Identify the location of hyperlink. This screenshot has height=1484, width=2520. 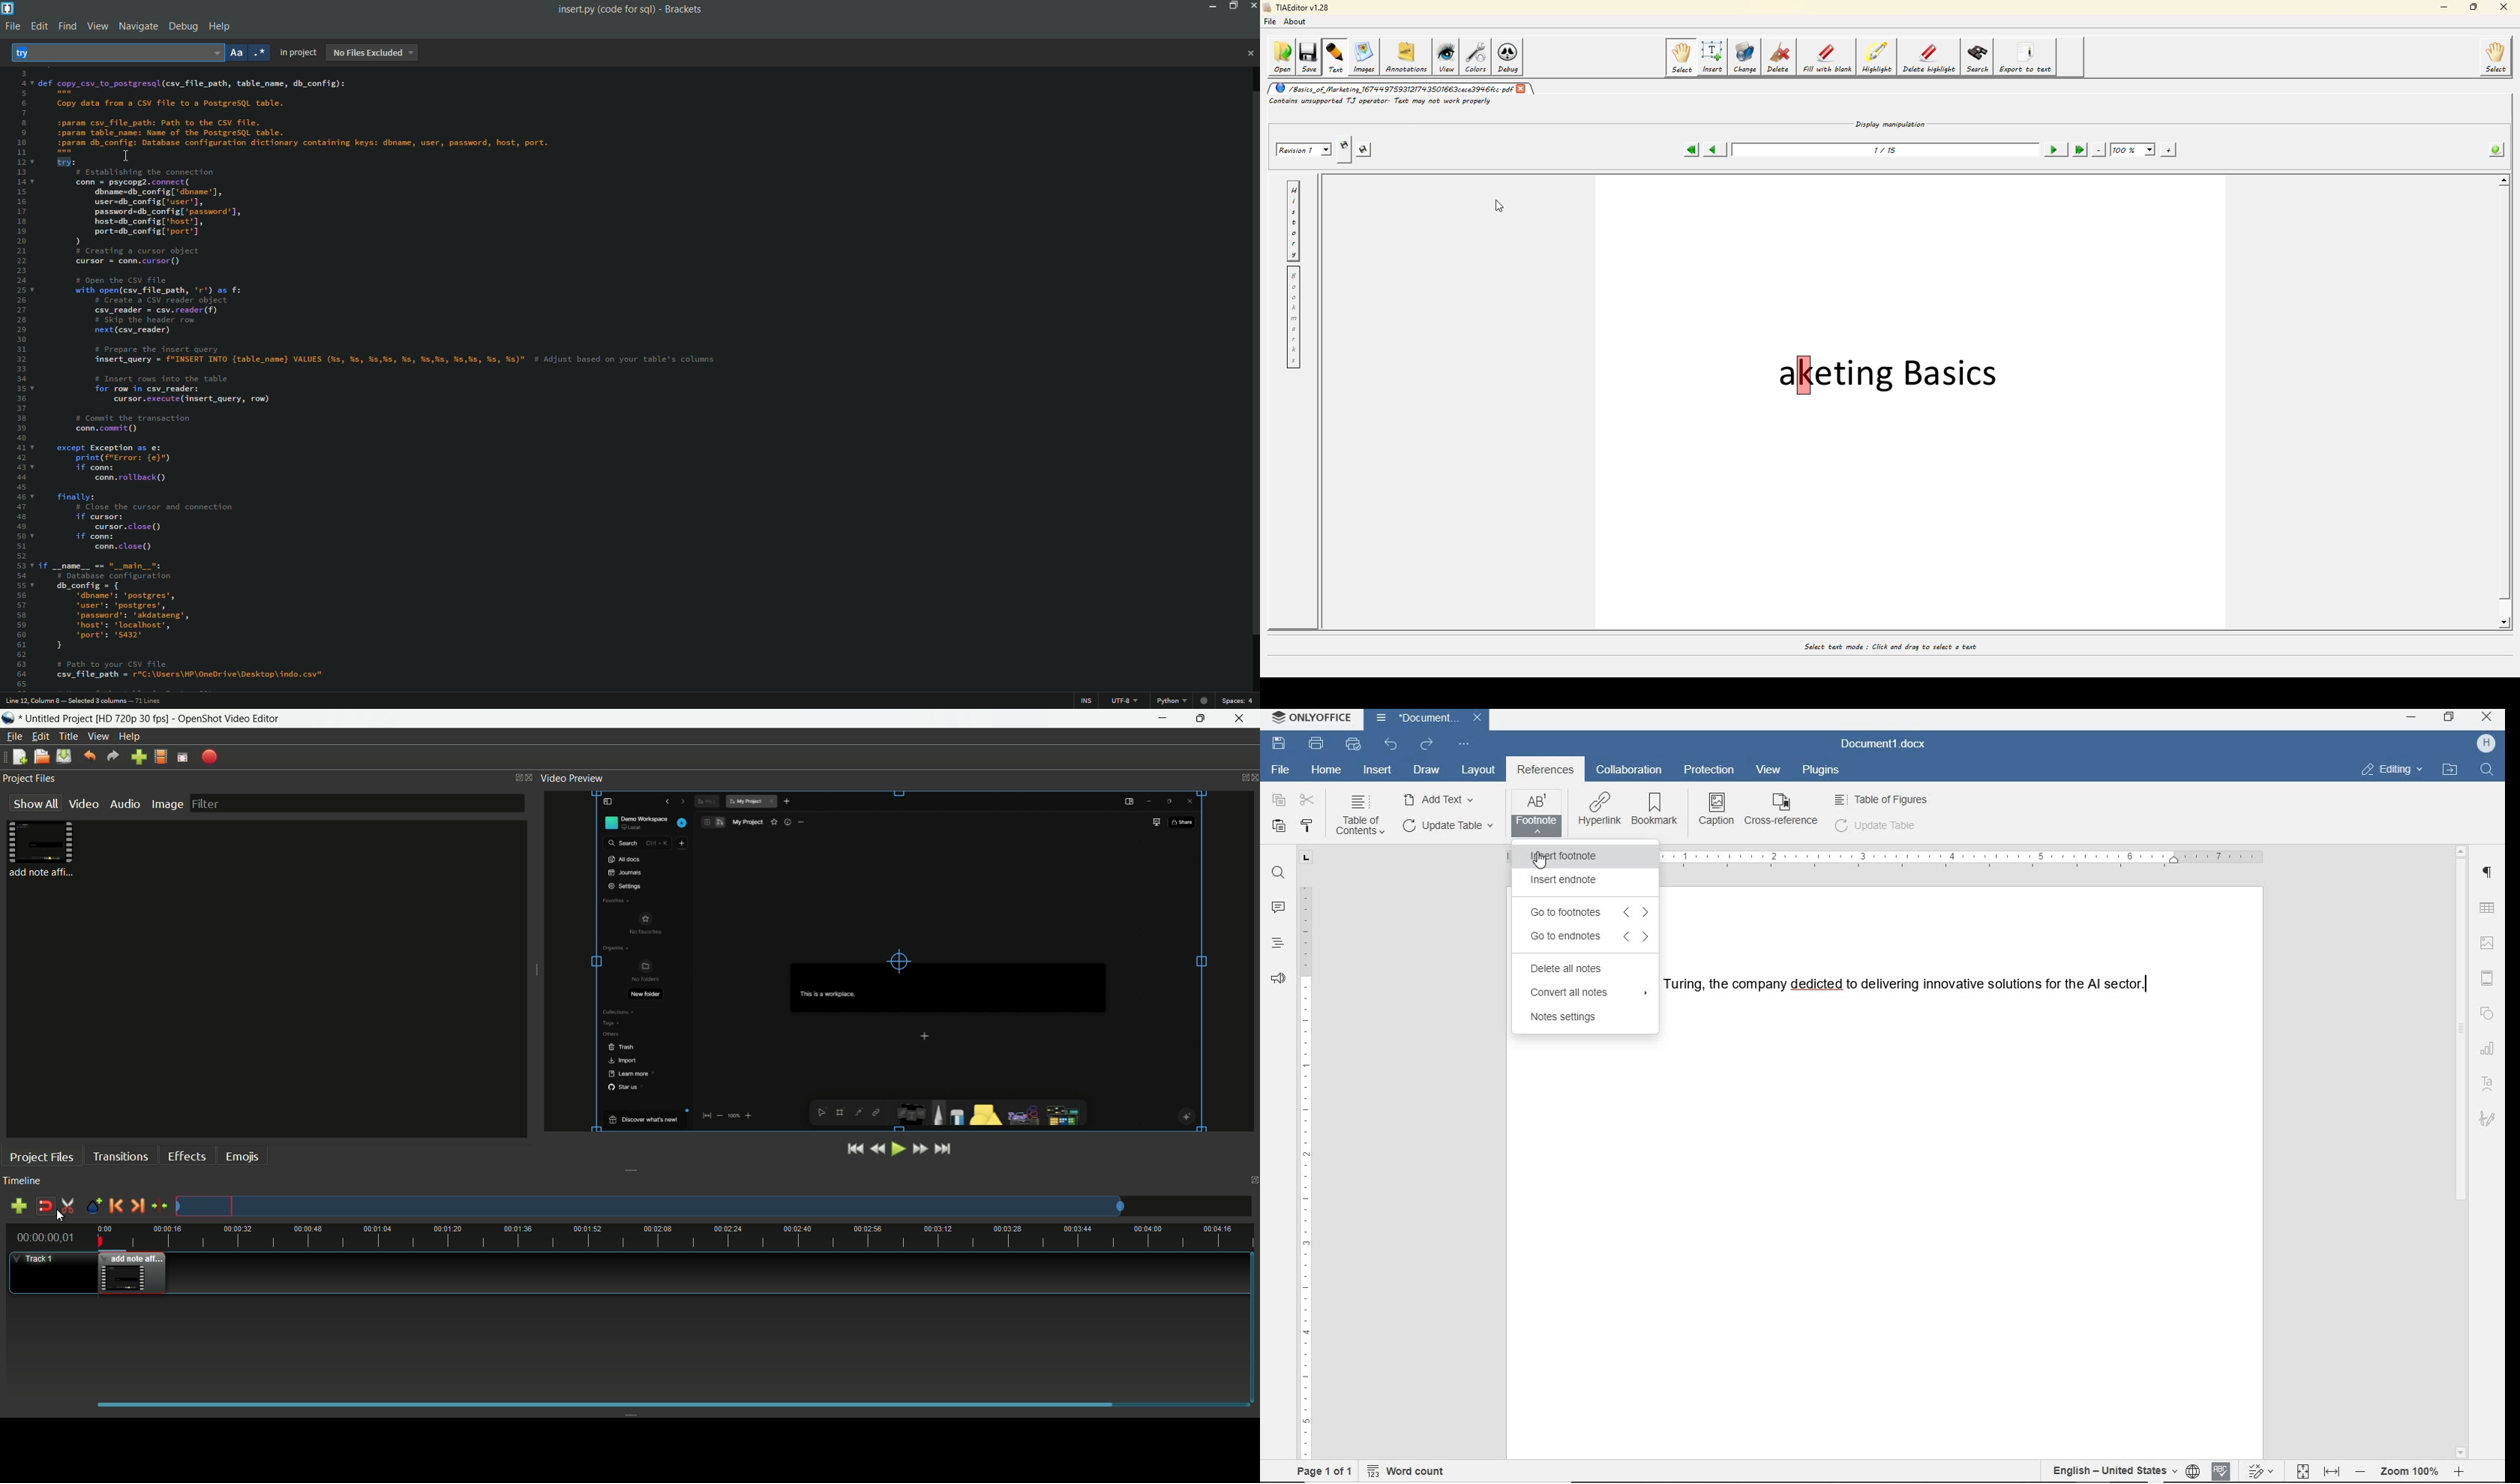
(1600, 810).